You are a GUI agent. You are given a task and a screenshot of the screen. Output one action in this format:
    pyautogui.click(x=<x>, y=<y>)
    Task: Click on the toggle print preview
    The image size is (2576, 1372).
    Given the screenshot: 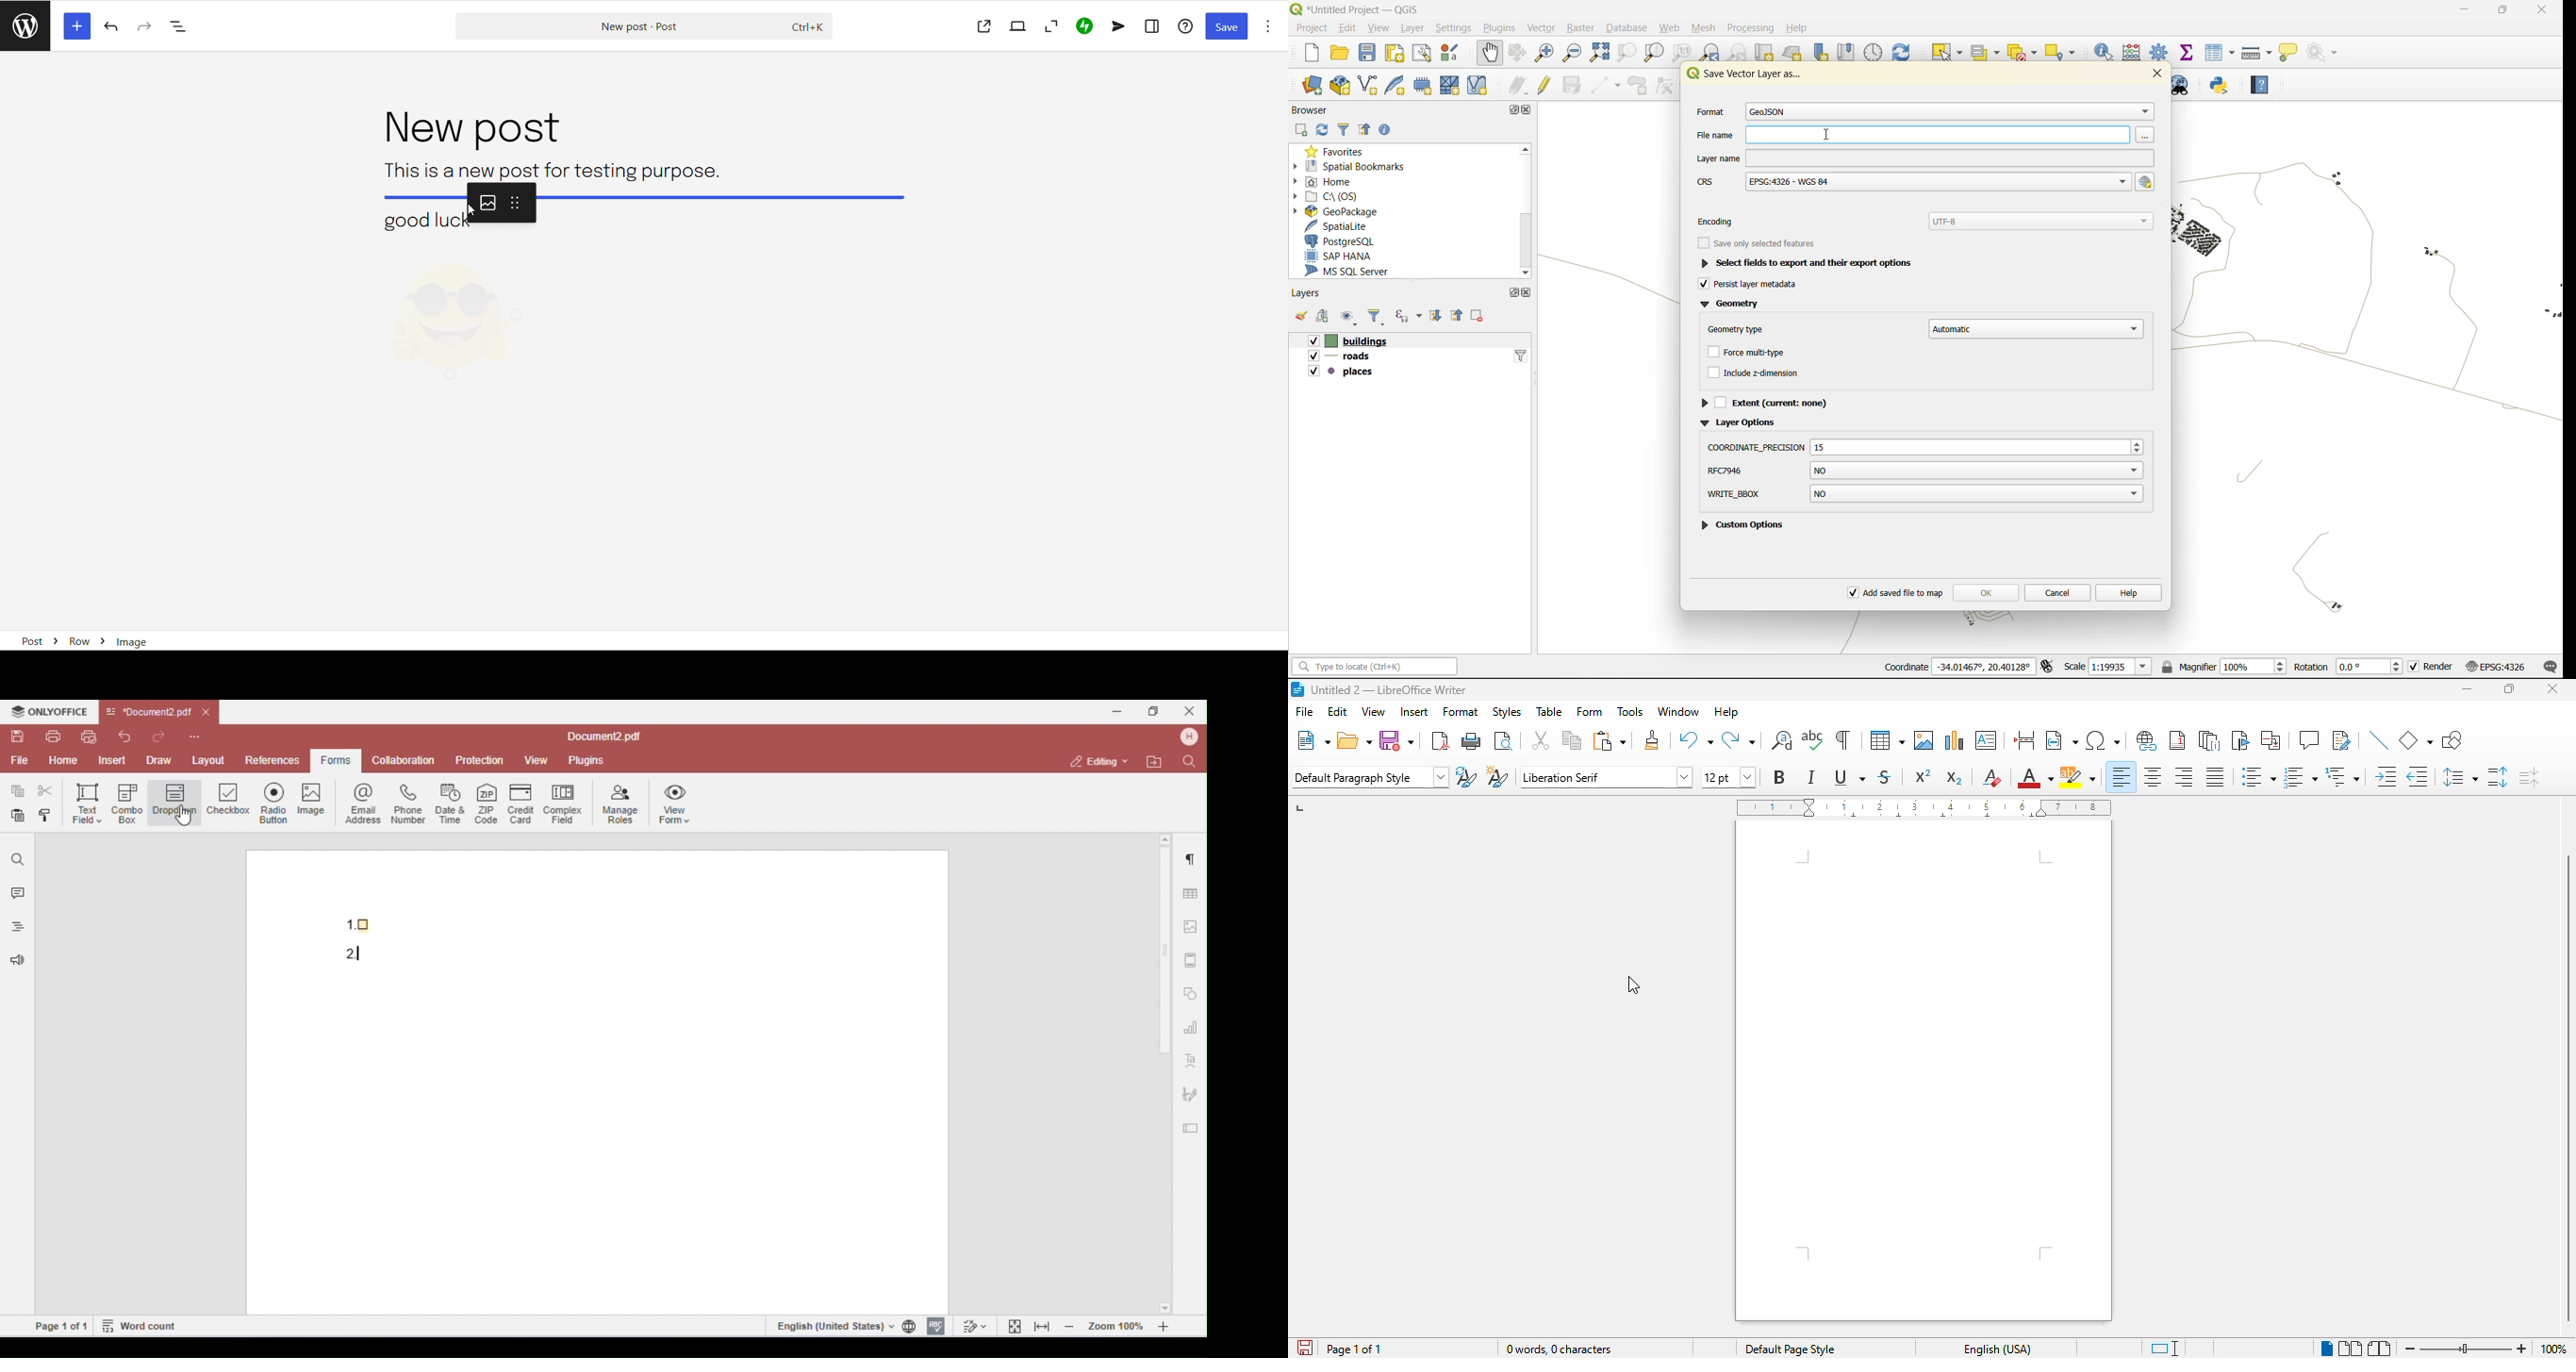 What is the action you would take?
    pyautogui.click(x=1505, y=741)
    